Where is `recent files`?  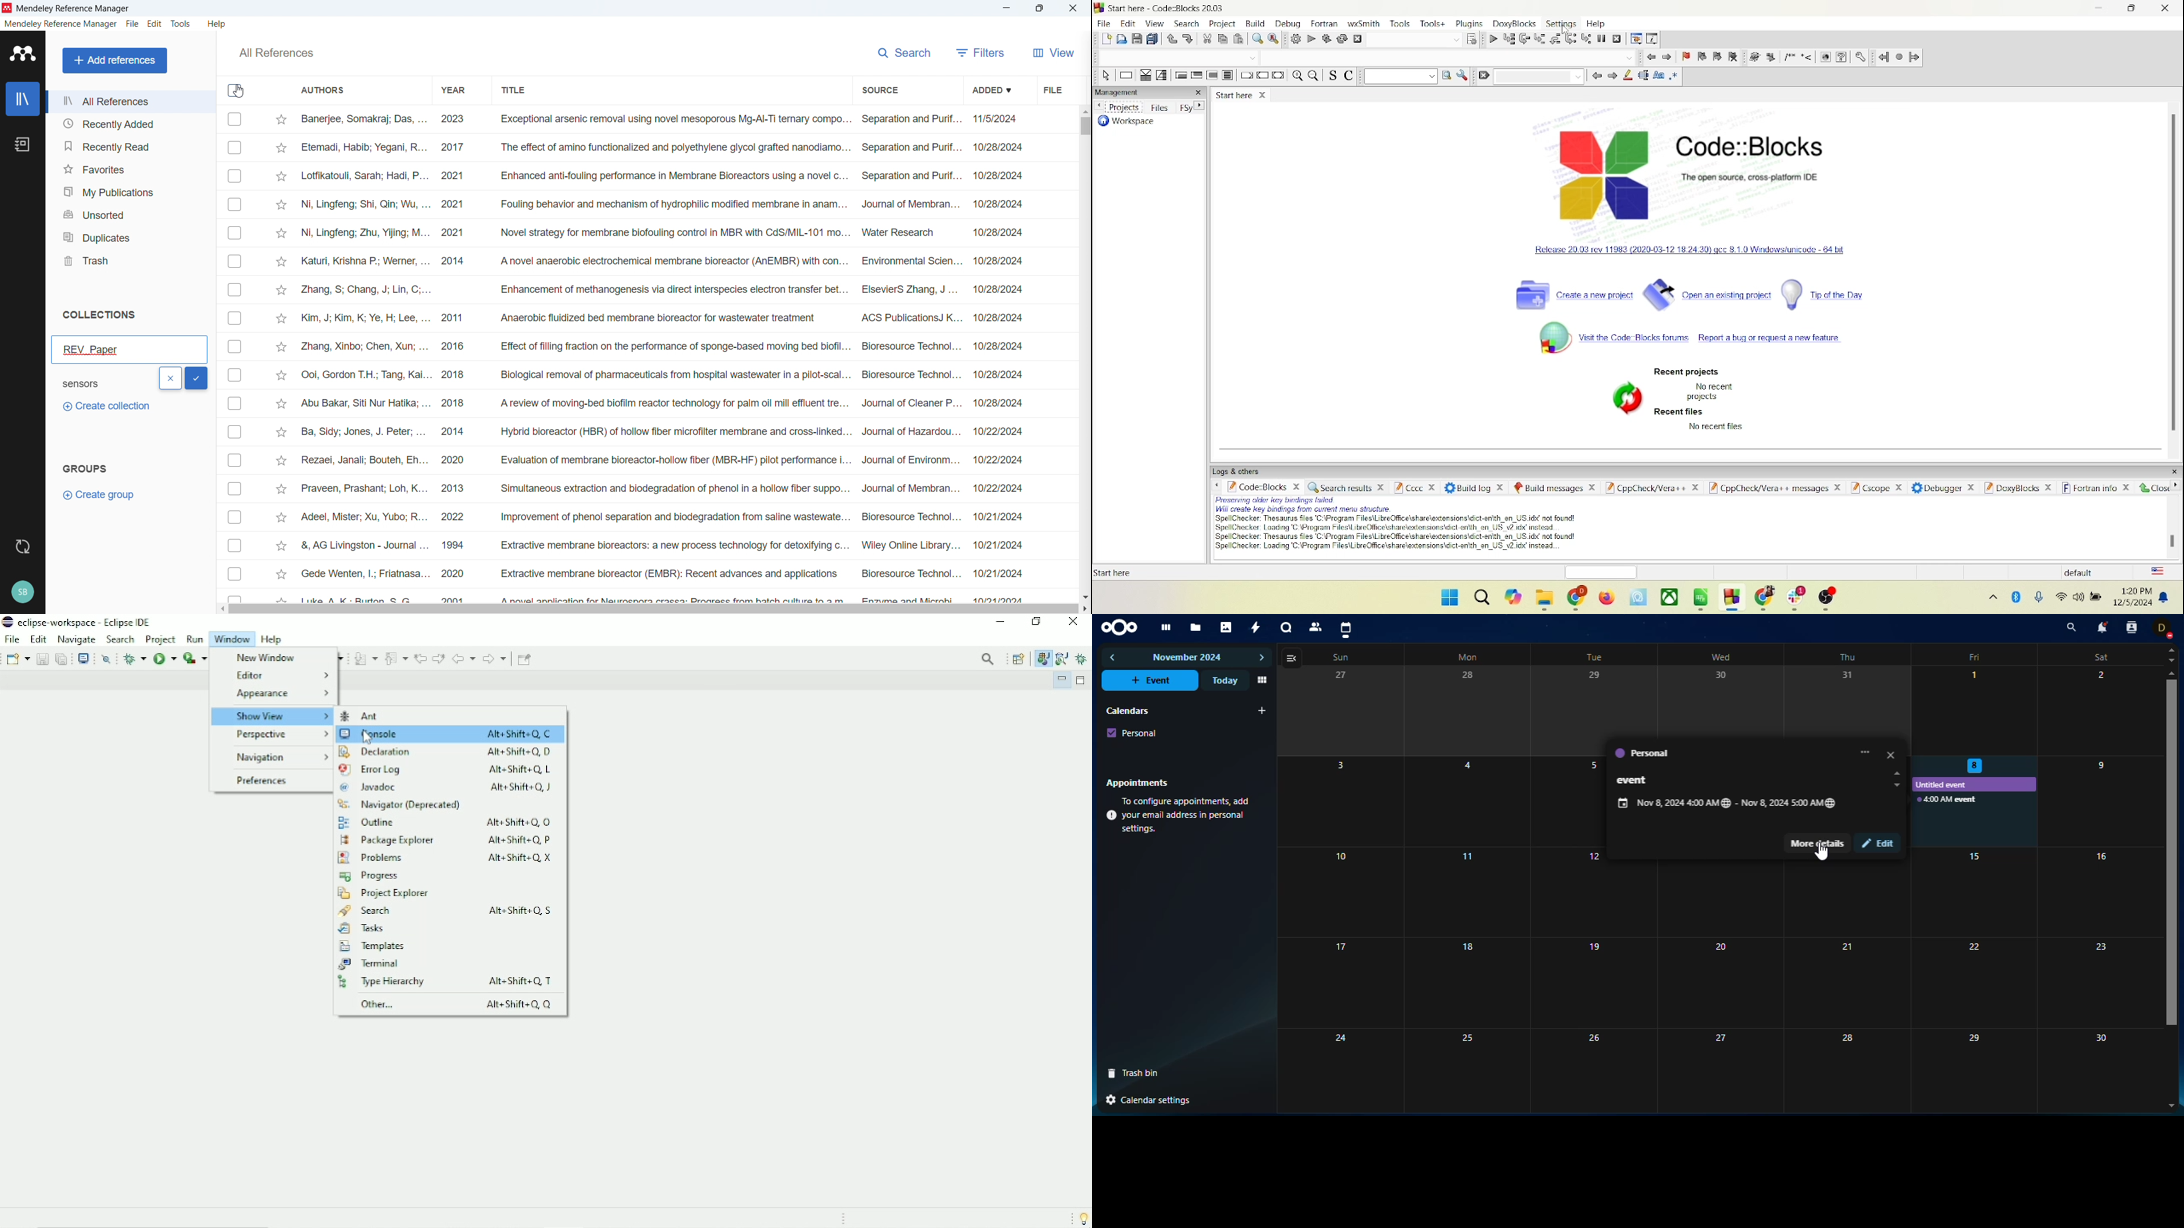
recent files is located at coordinates (1680, 412).